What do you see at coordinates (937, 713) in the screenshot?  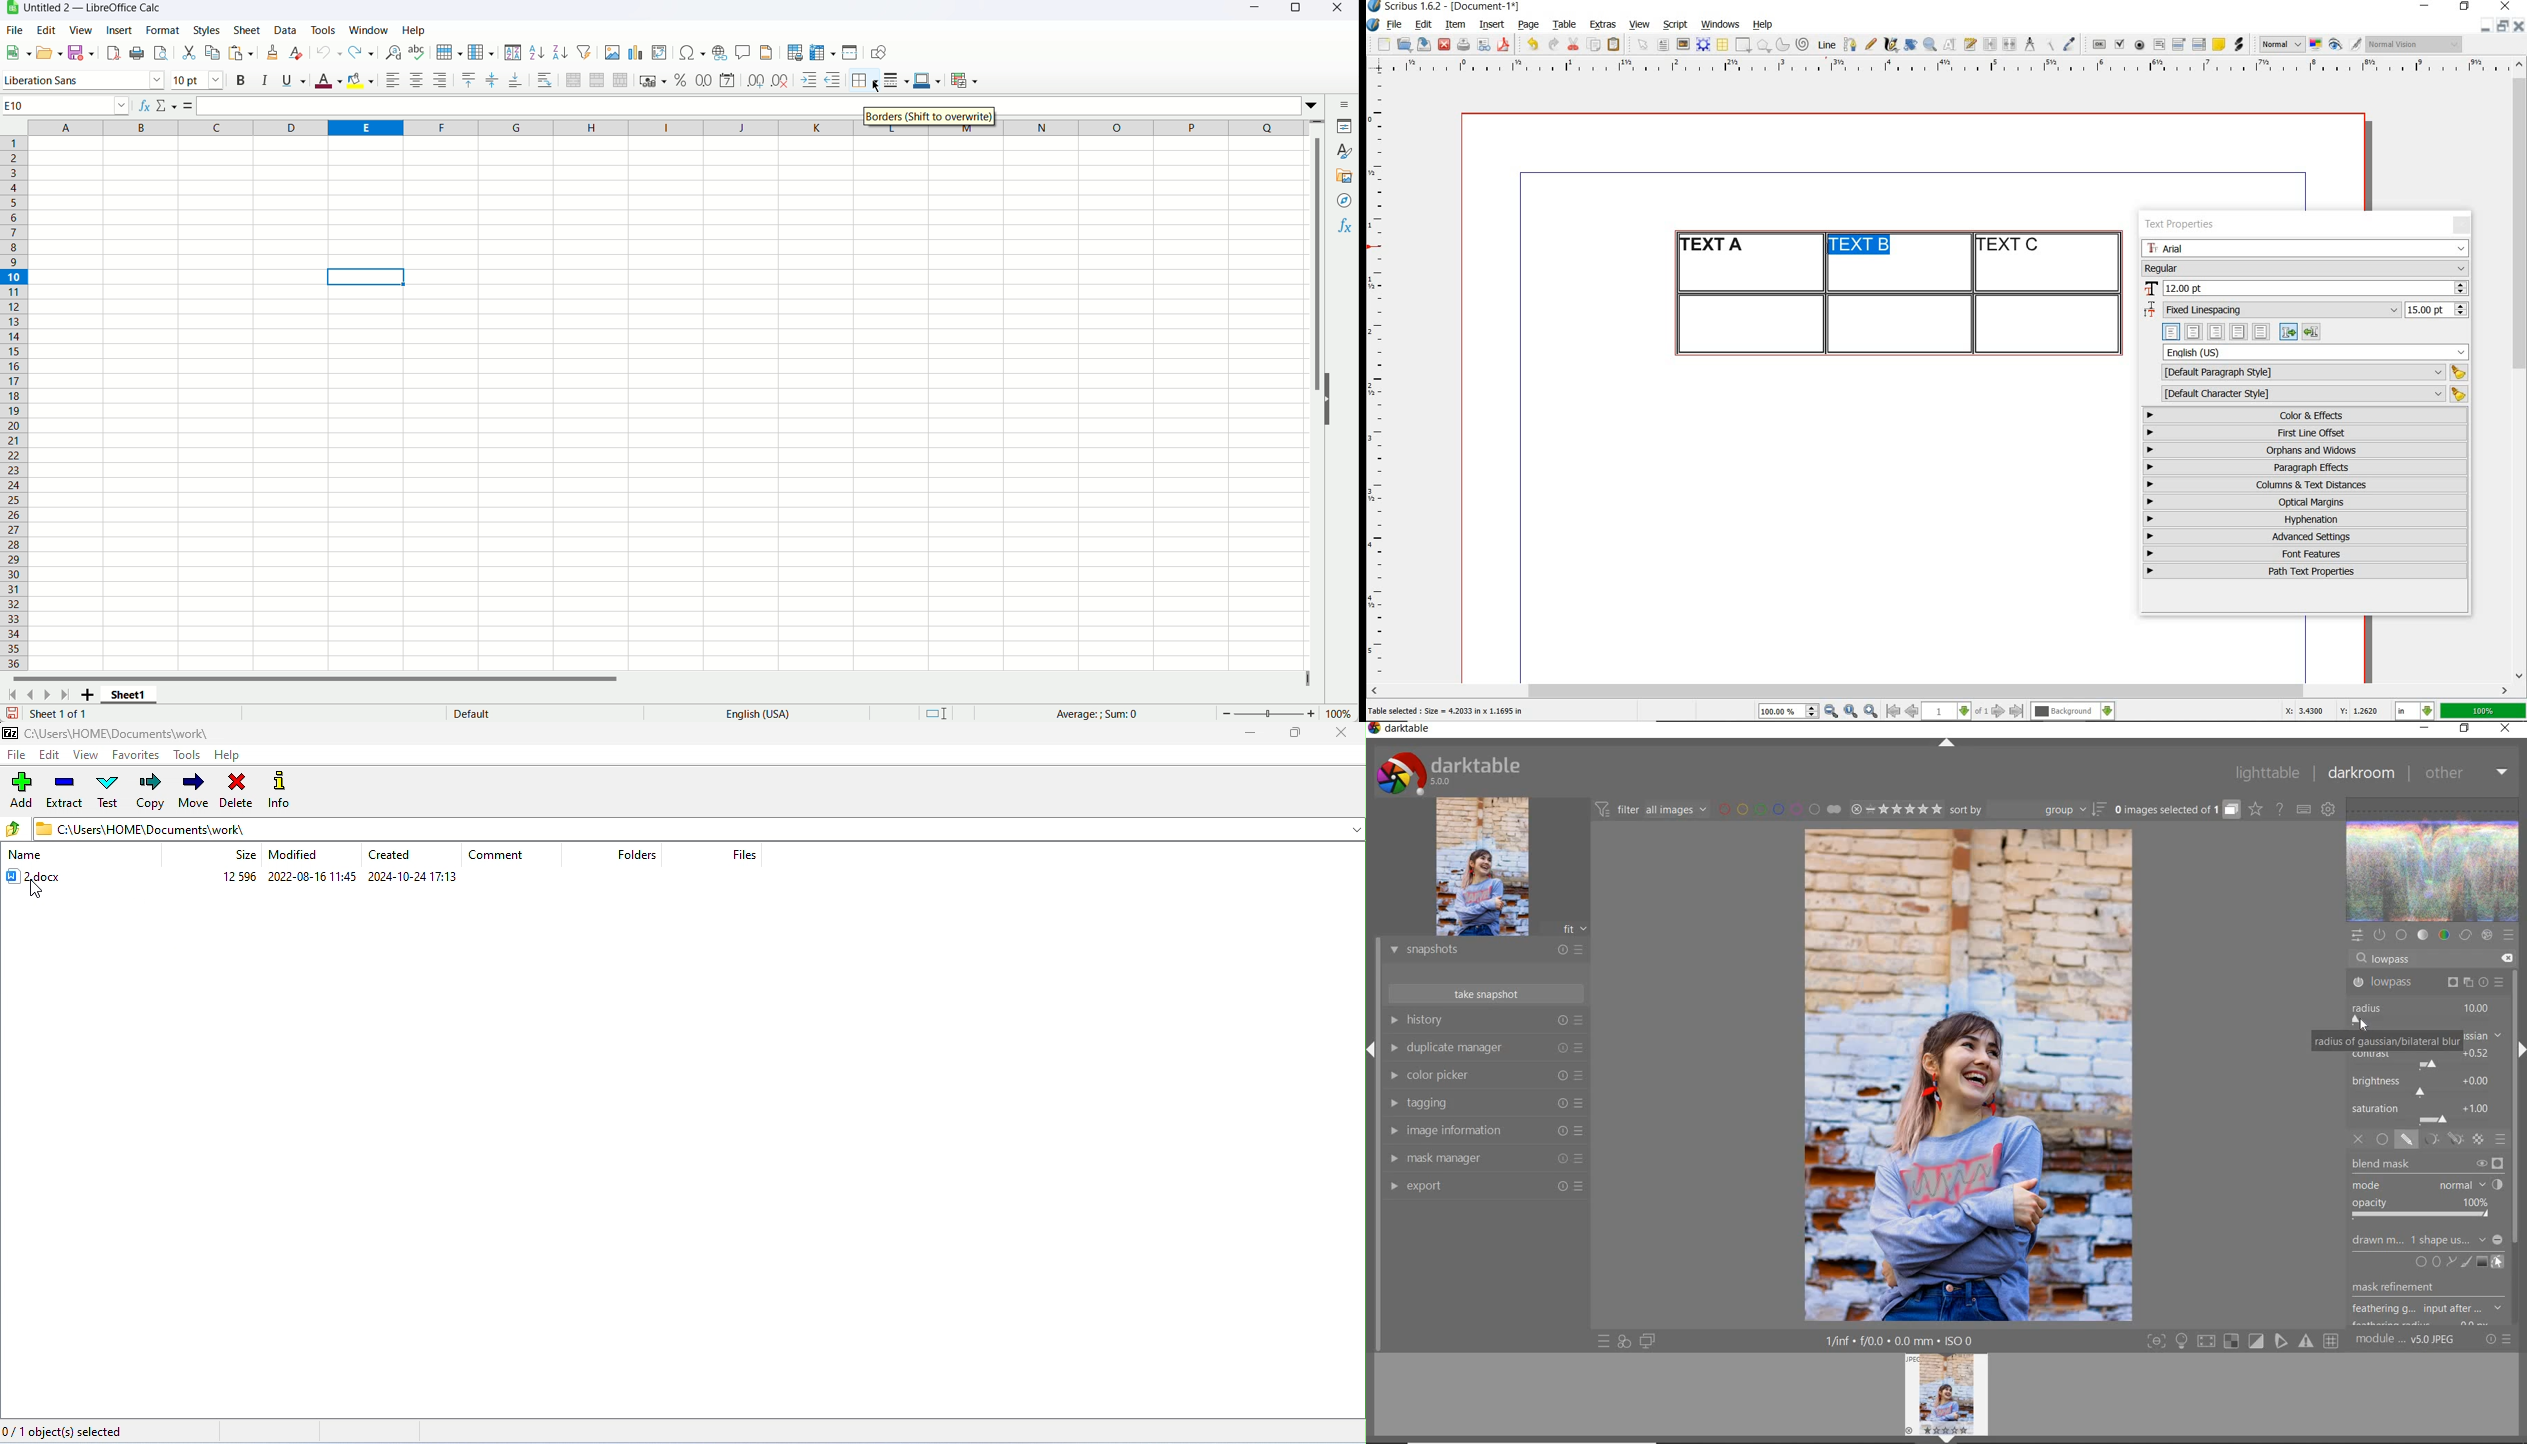 I see `Selection mode` at bounding box center [937, 713].